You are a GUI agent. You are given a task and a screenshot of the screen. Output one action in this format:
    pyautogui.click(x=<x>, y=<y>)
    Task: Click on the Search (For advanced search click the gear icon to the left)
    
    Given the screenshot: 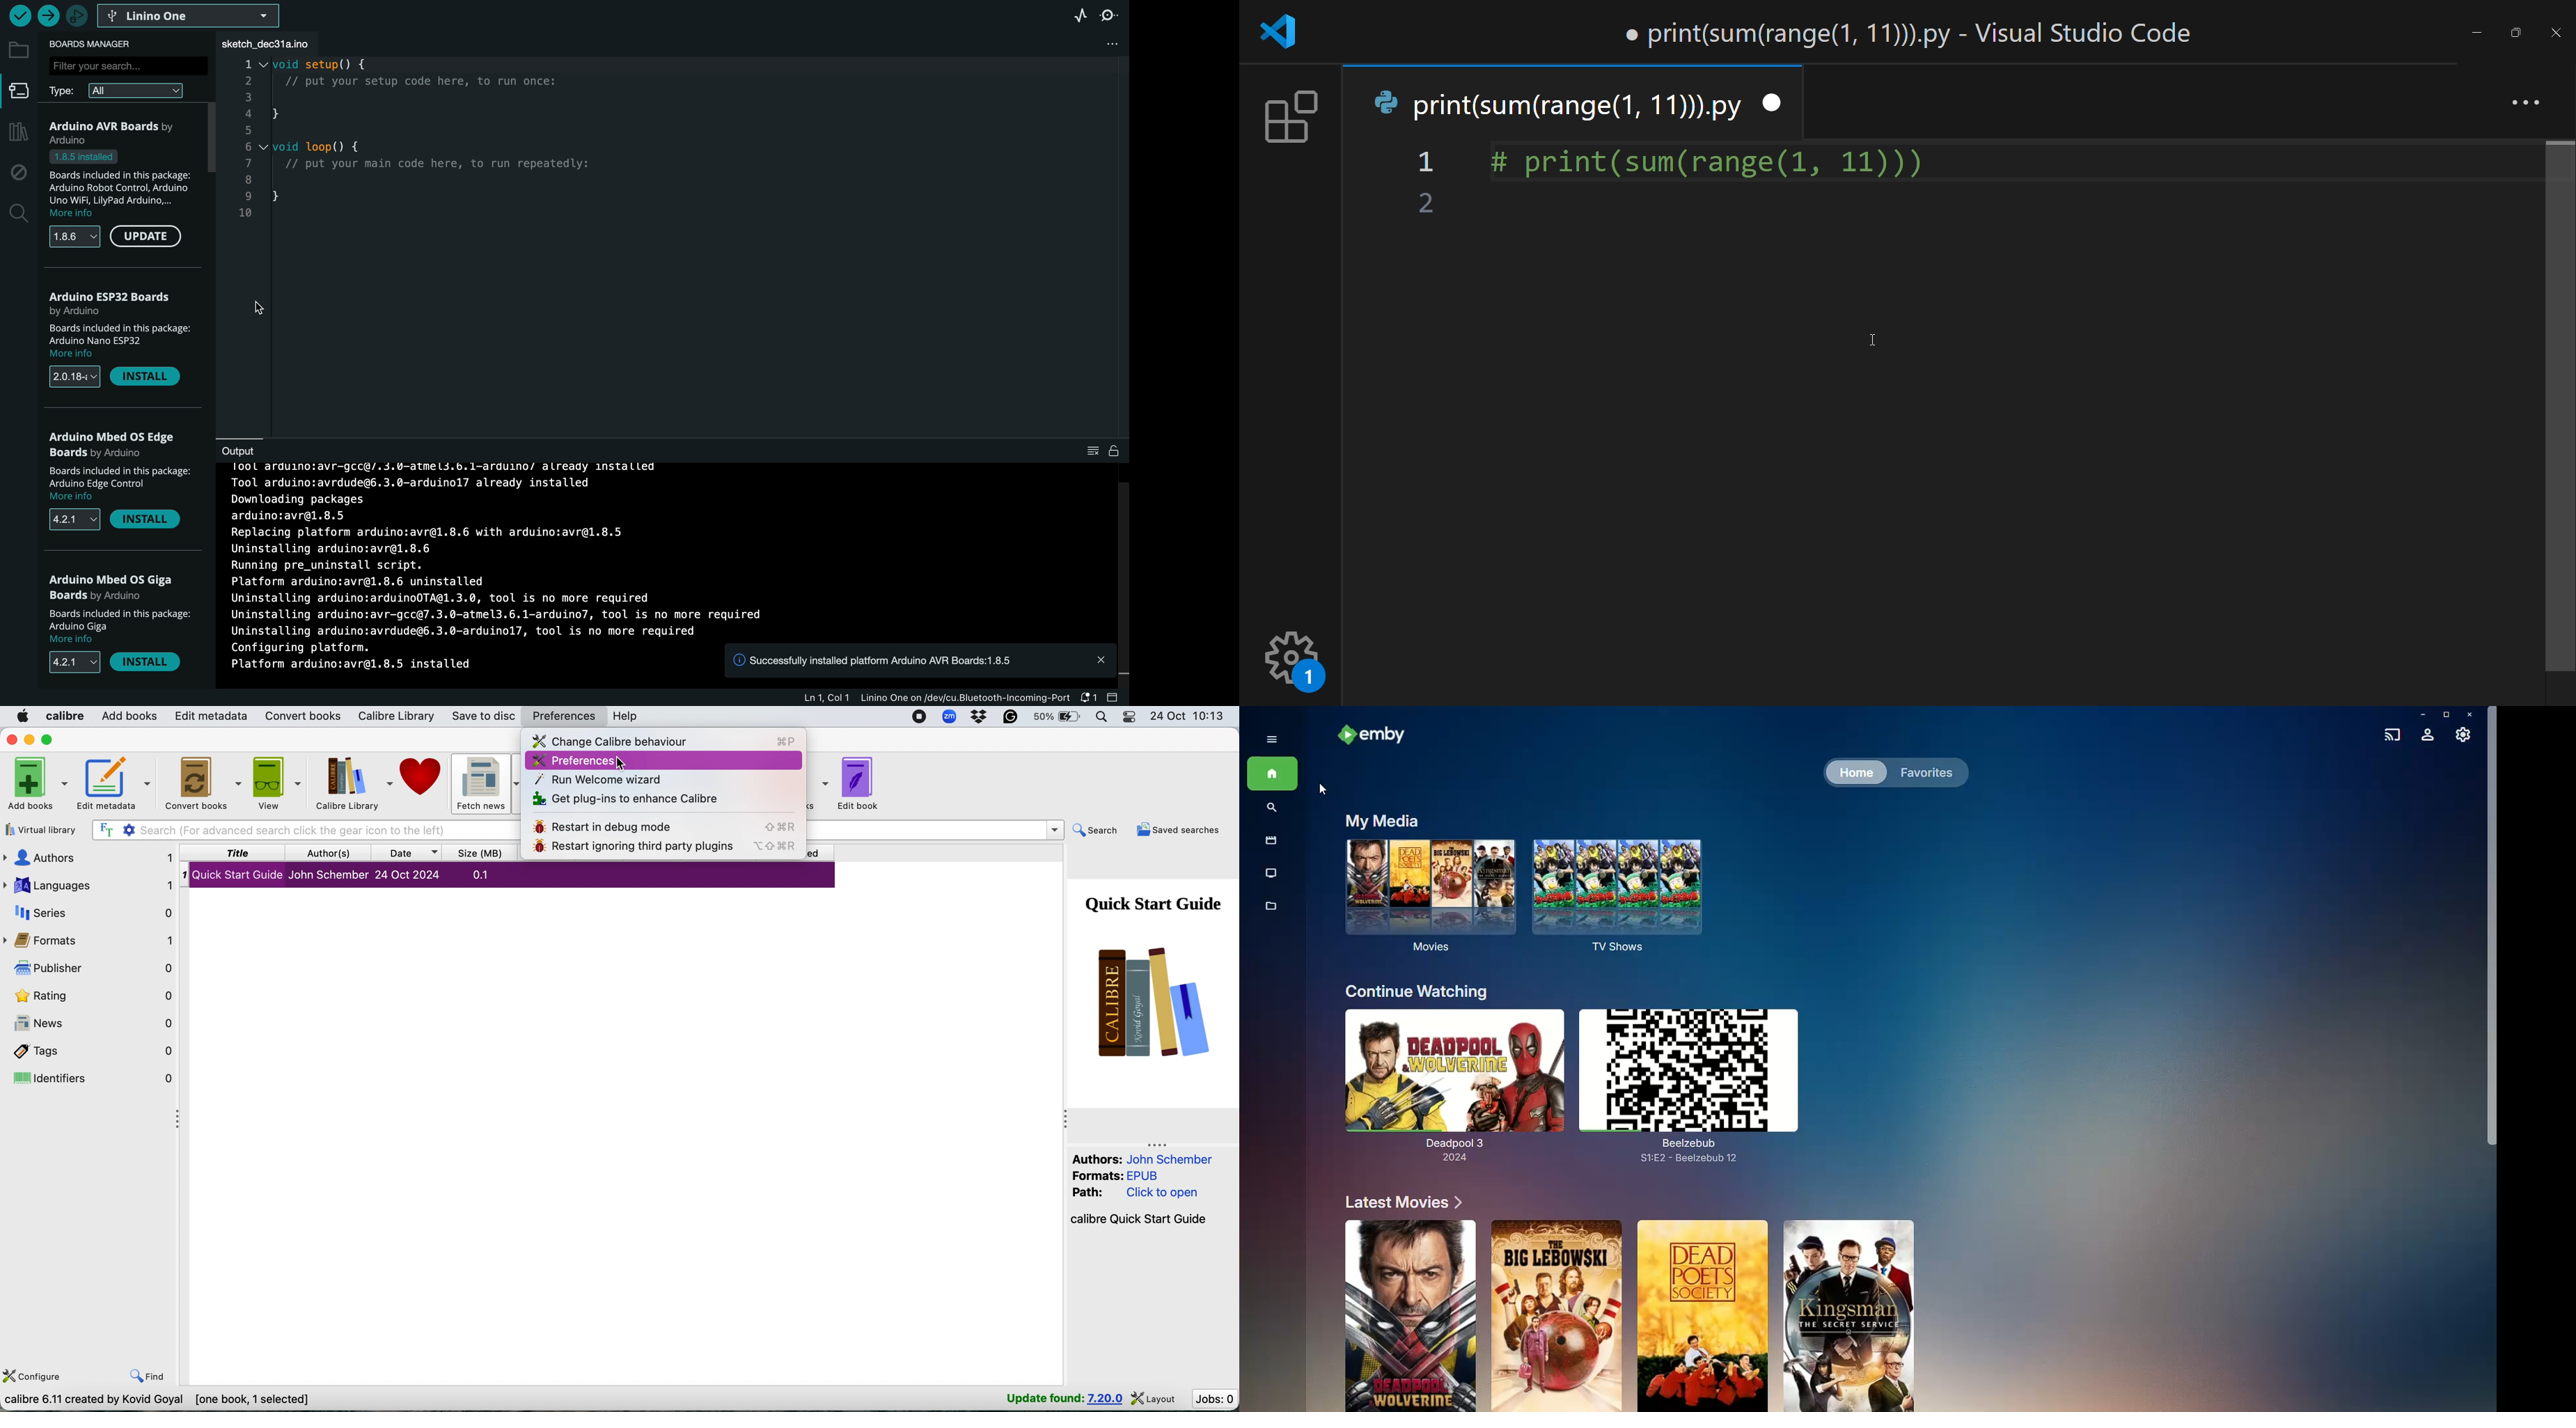 What is the action you would take?
    pyautogui.click(x=305, y=830)
    